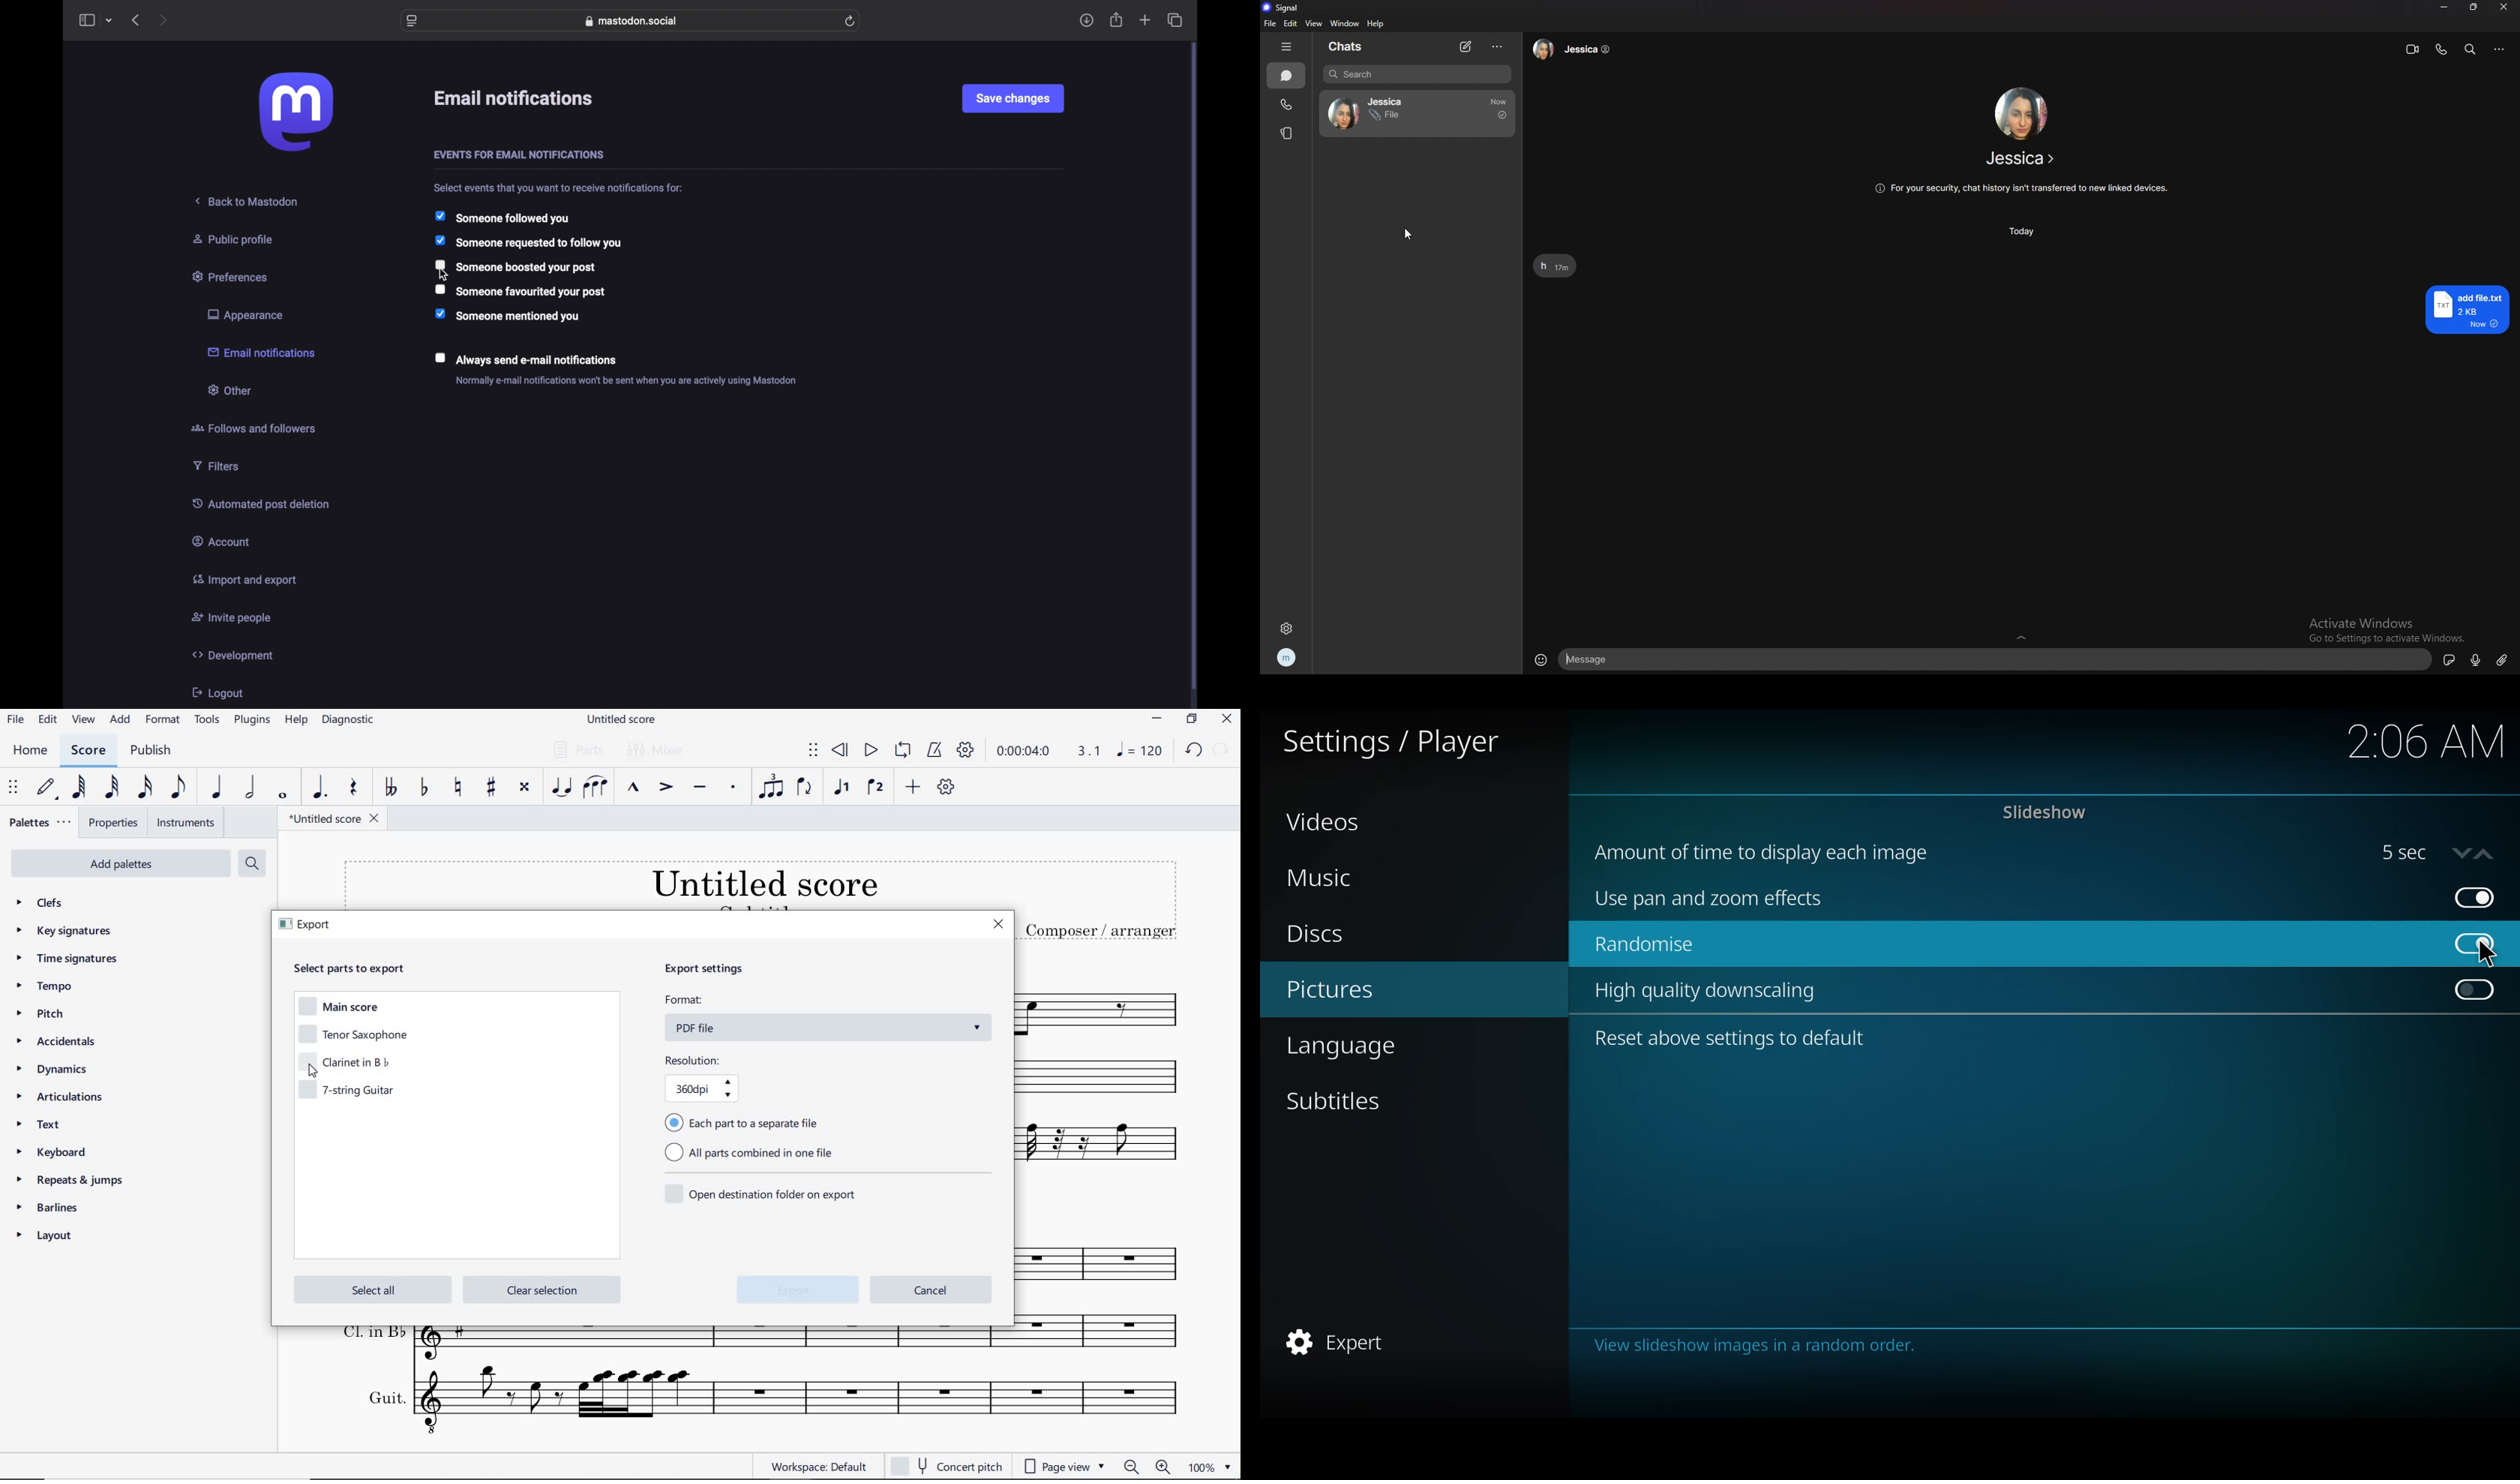 This screenshot has height=1484, width=2520. What do you see at coordinates (359, 968) in the screenshot?
I see `select parts to export` at bounding box center [359, 968].